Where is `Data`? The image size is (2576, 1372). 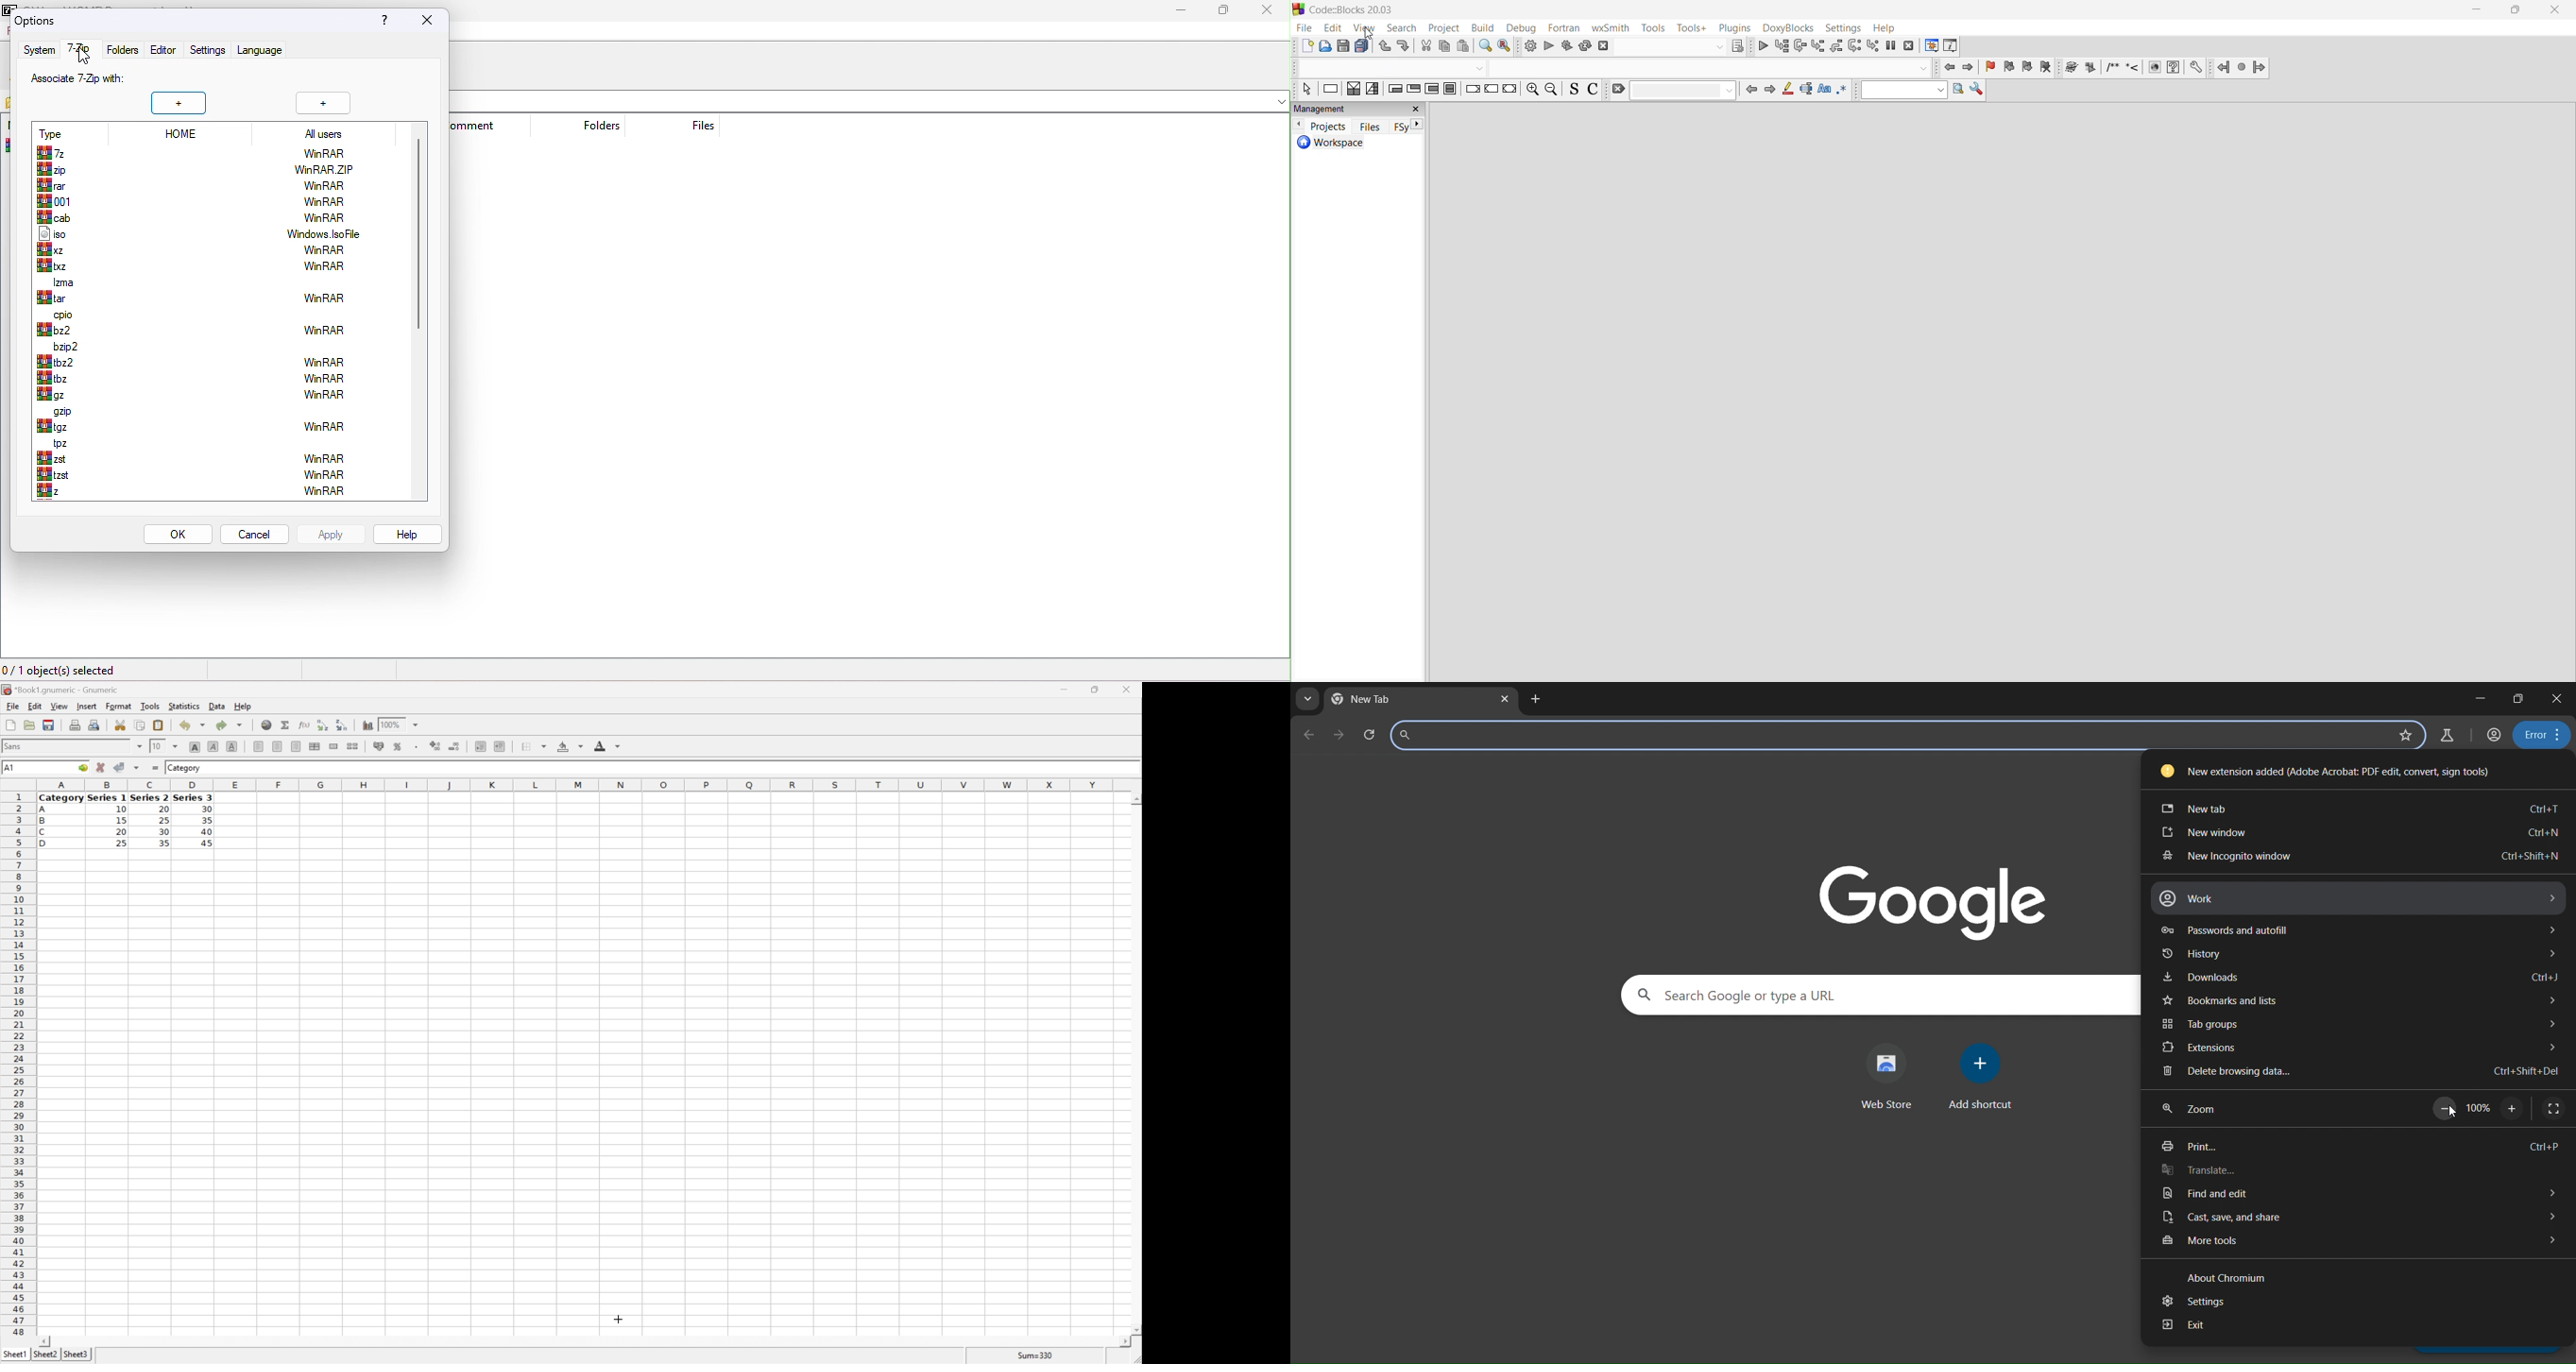
Data is located at coordinates (218, 705).